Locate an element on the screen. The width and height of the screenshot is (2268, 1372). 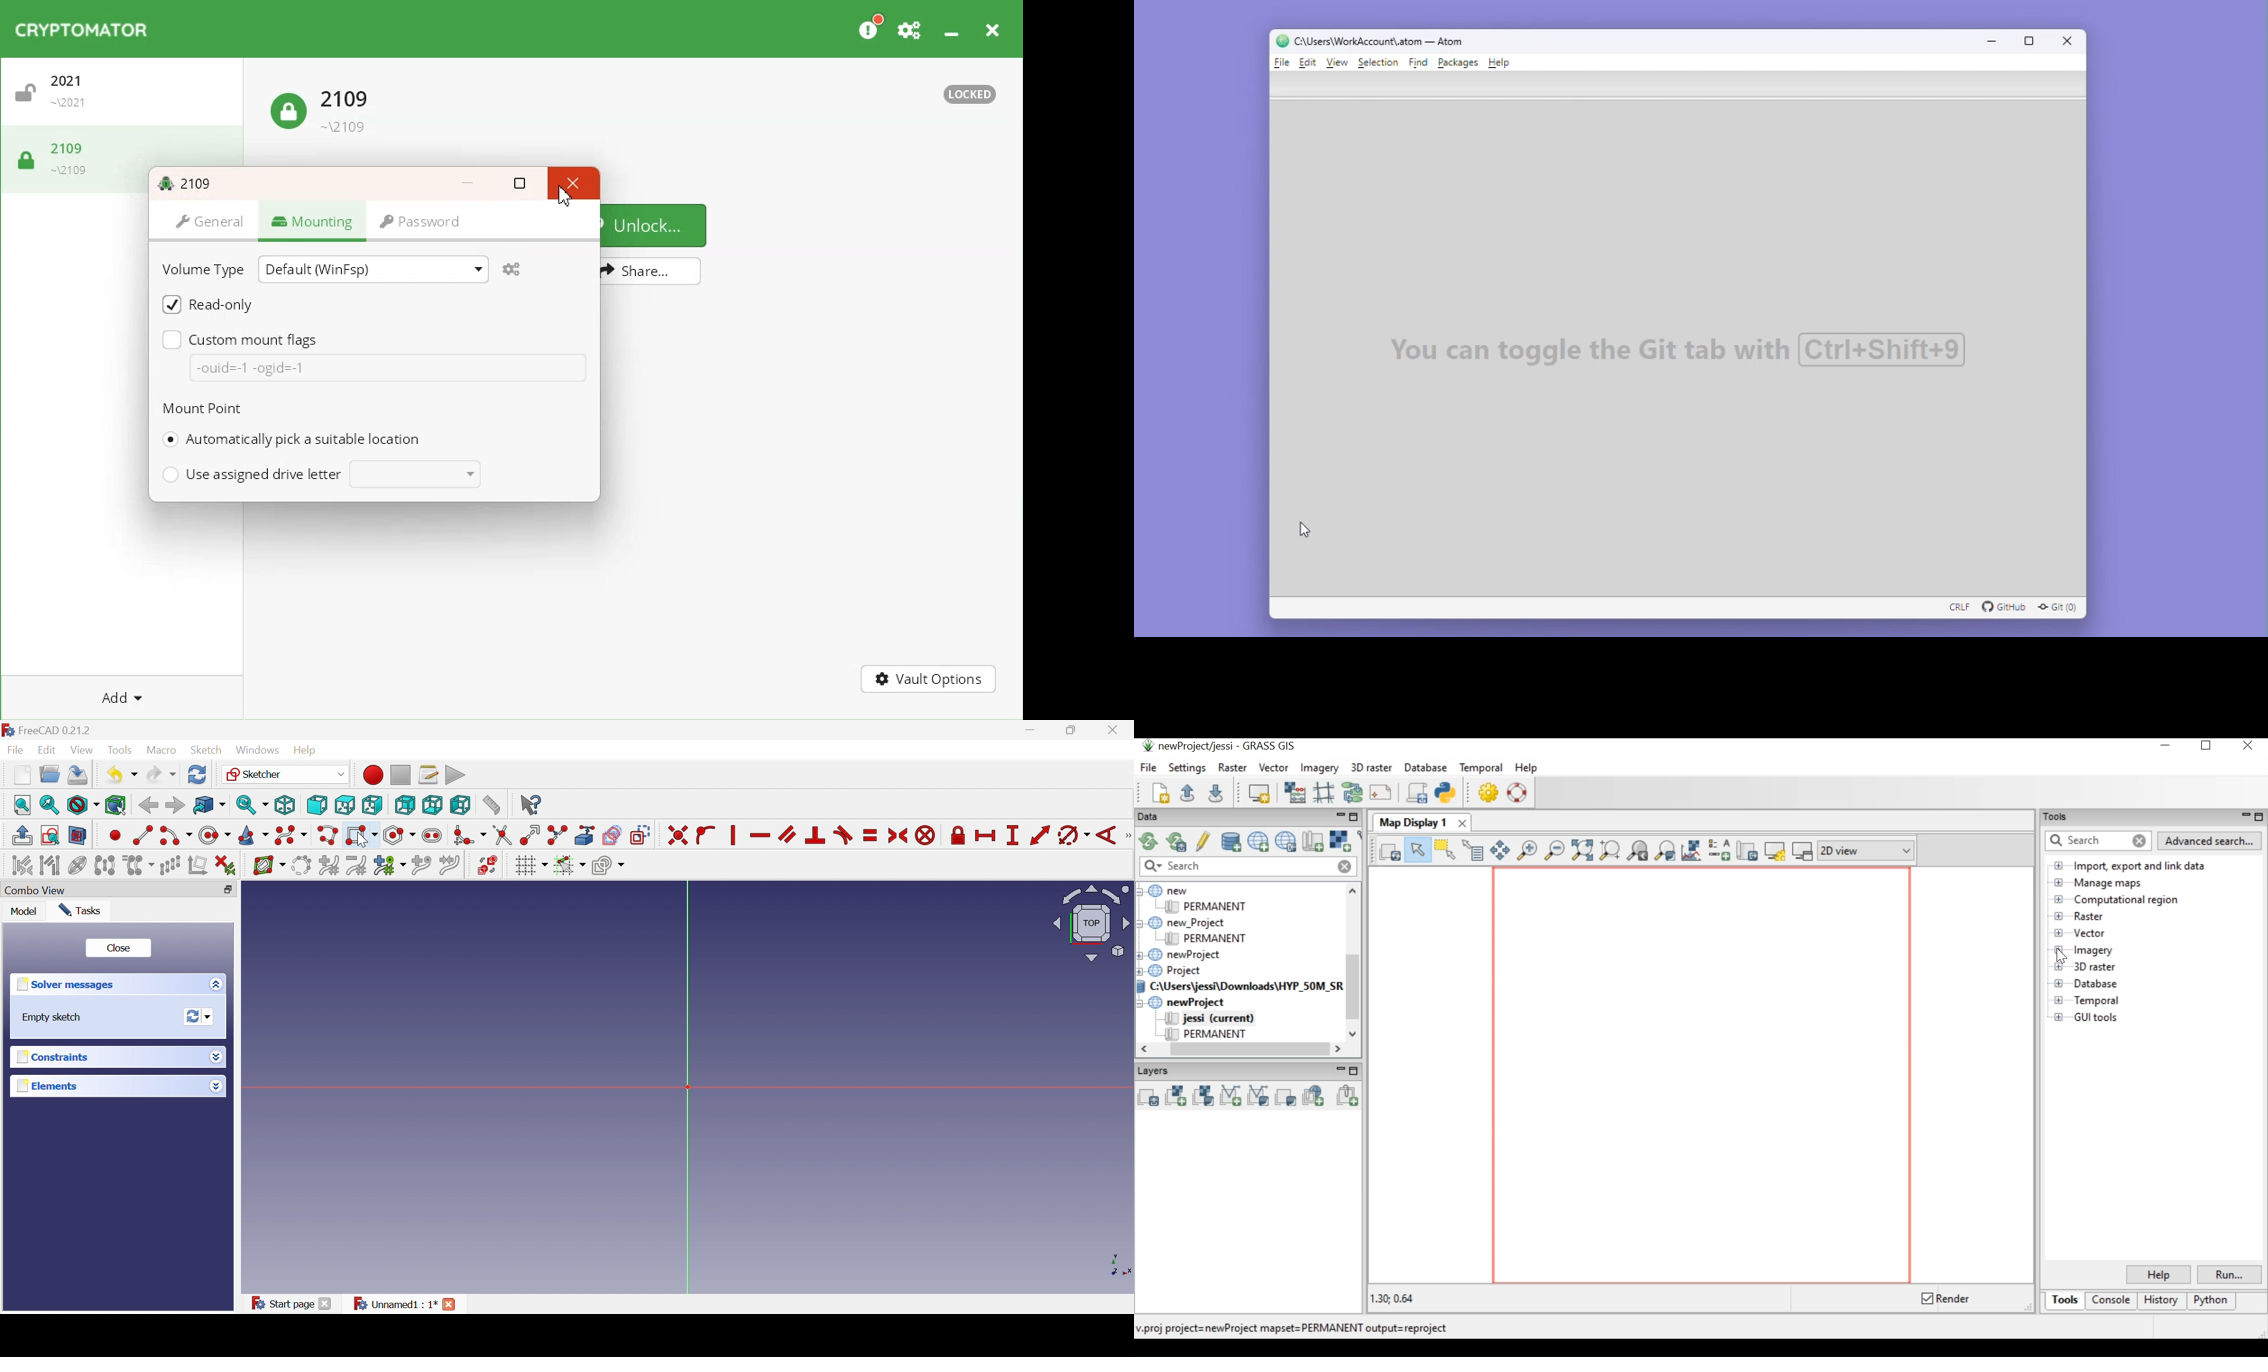
Rectangular array is located at coordinates (170, 865).